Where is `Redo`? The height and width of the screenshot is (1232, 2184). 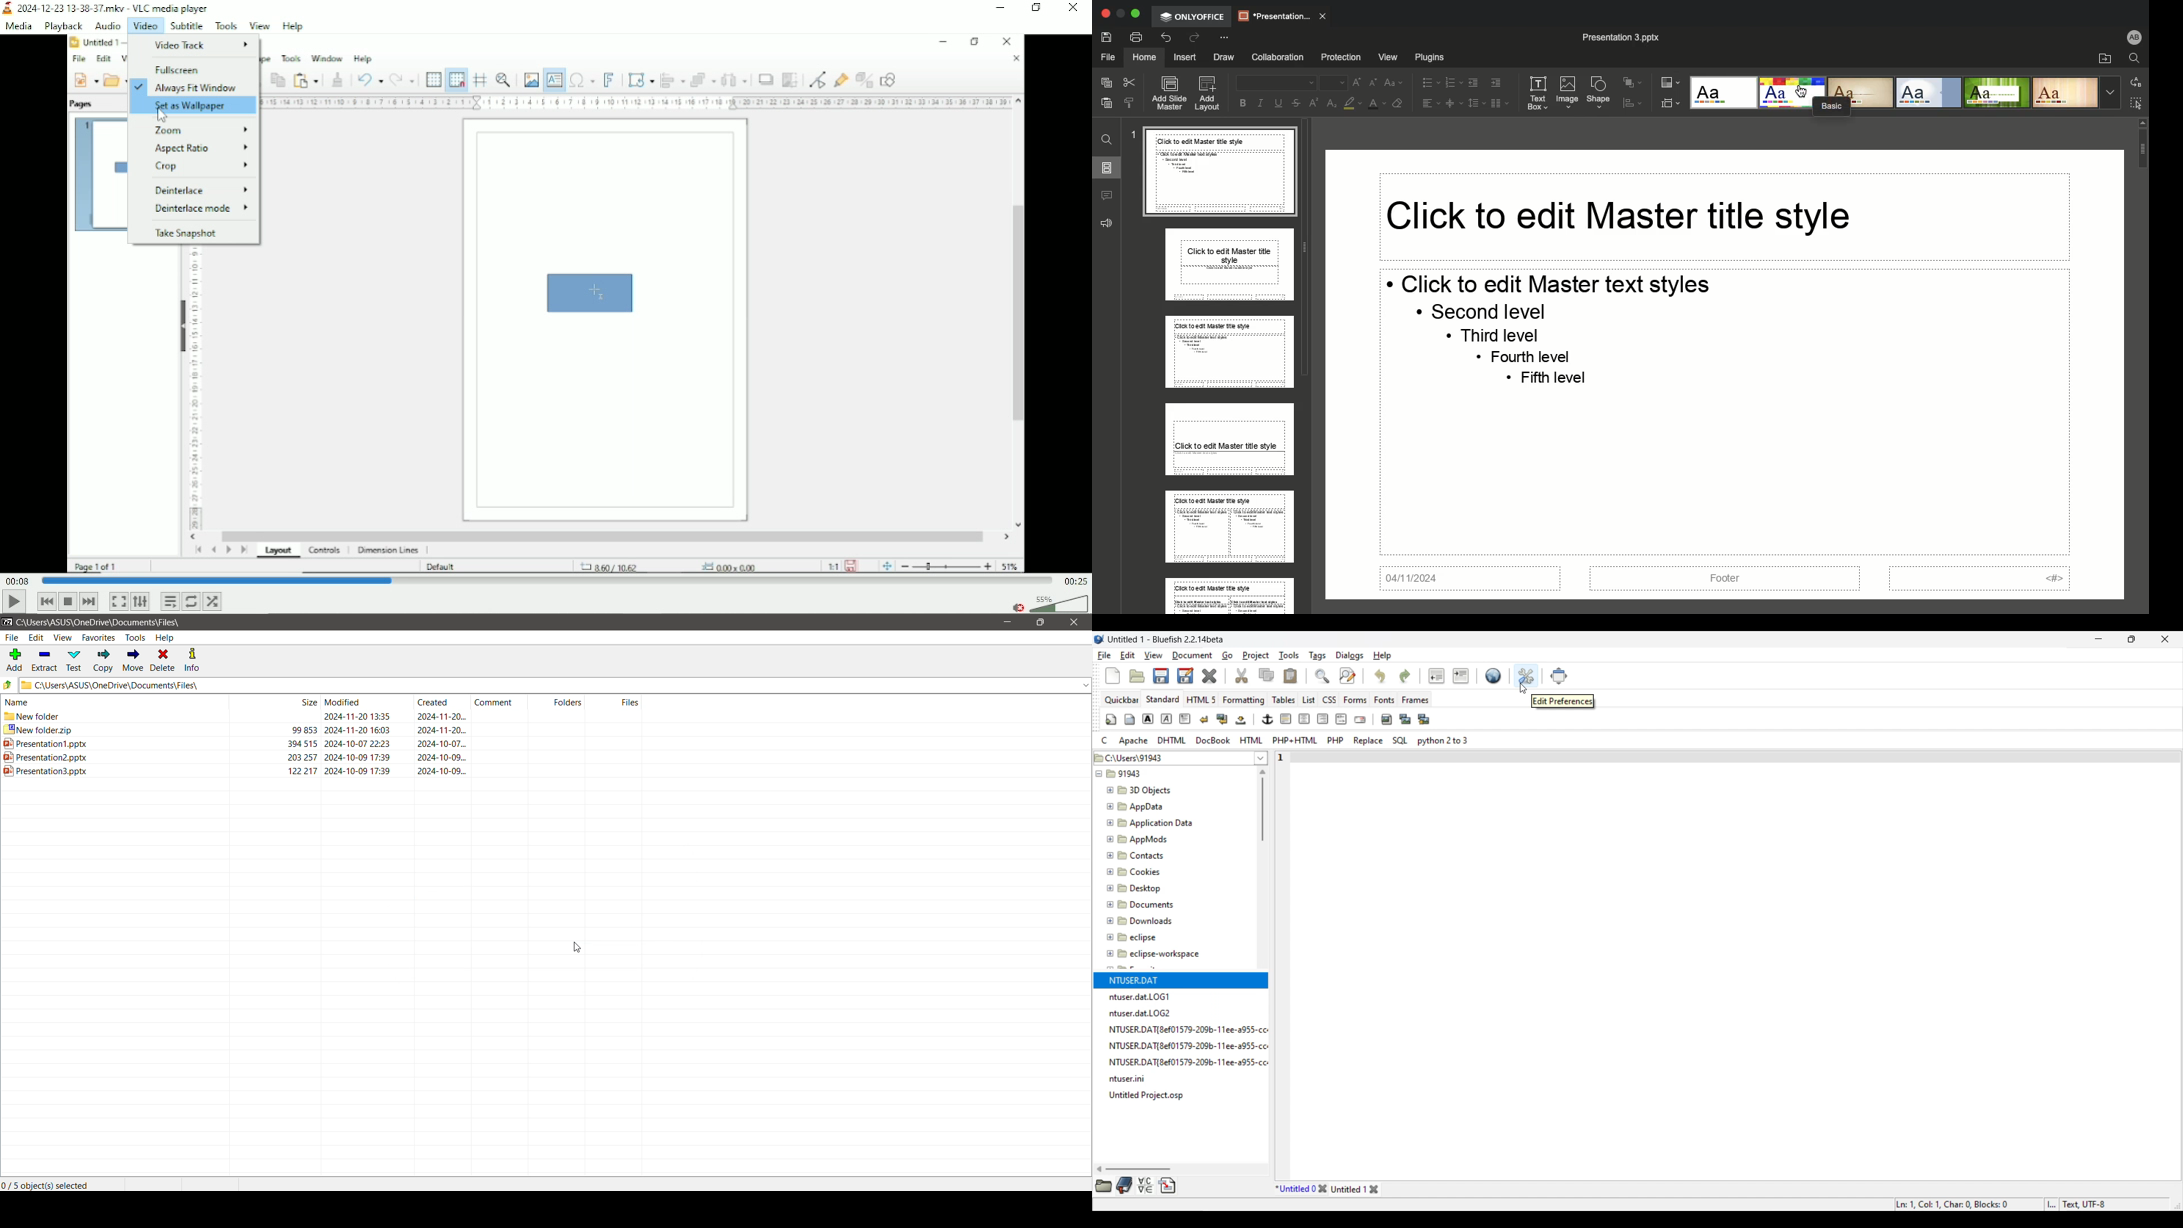 Redo is located at coordinates (1193, 38).